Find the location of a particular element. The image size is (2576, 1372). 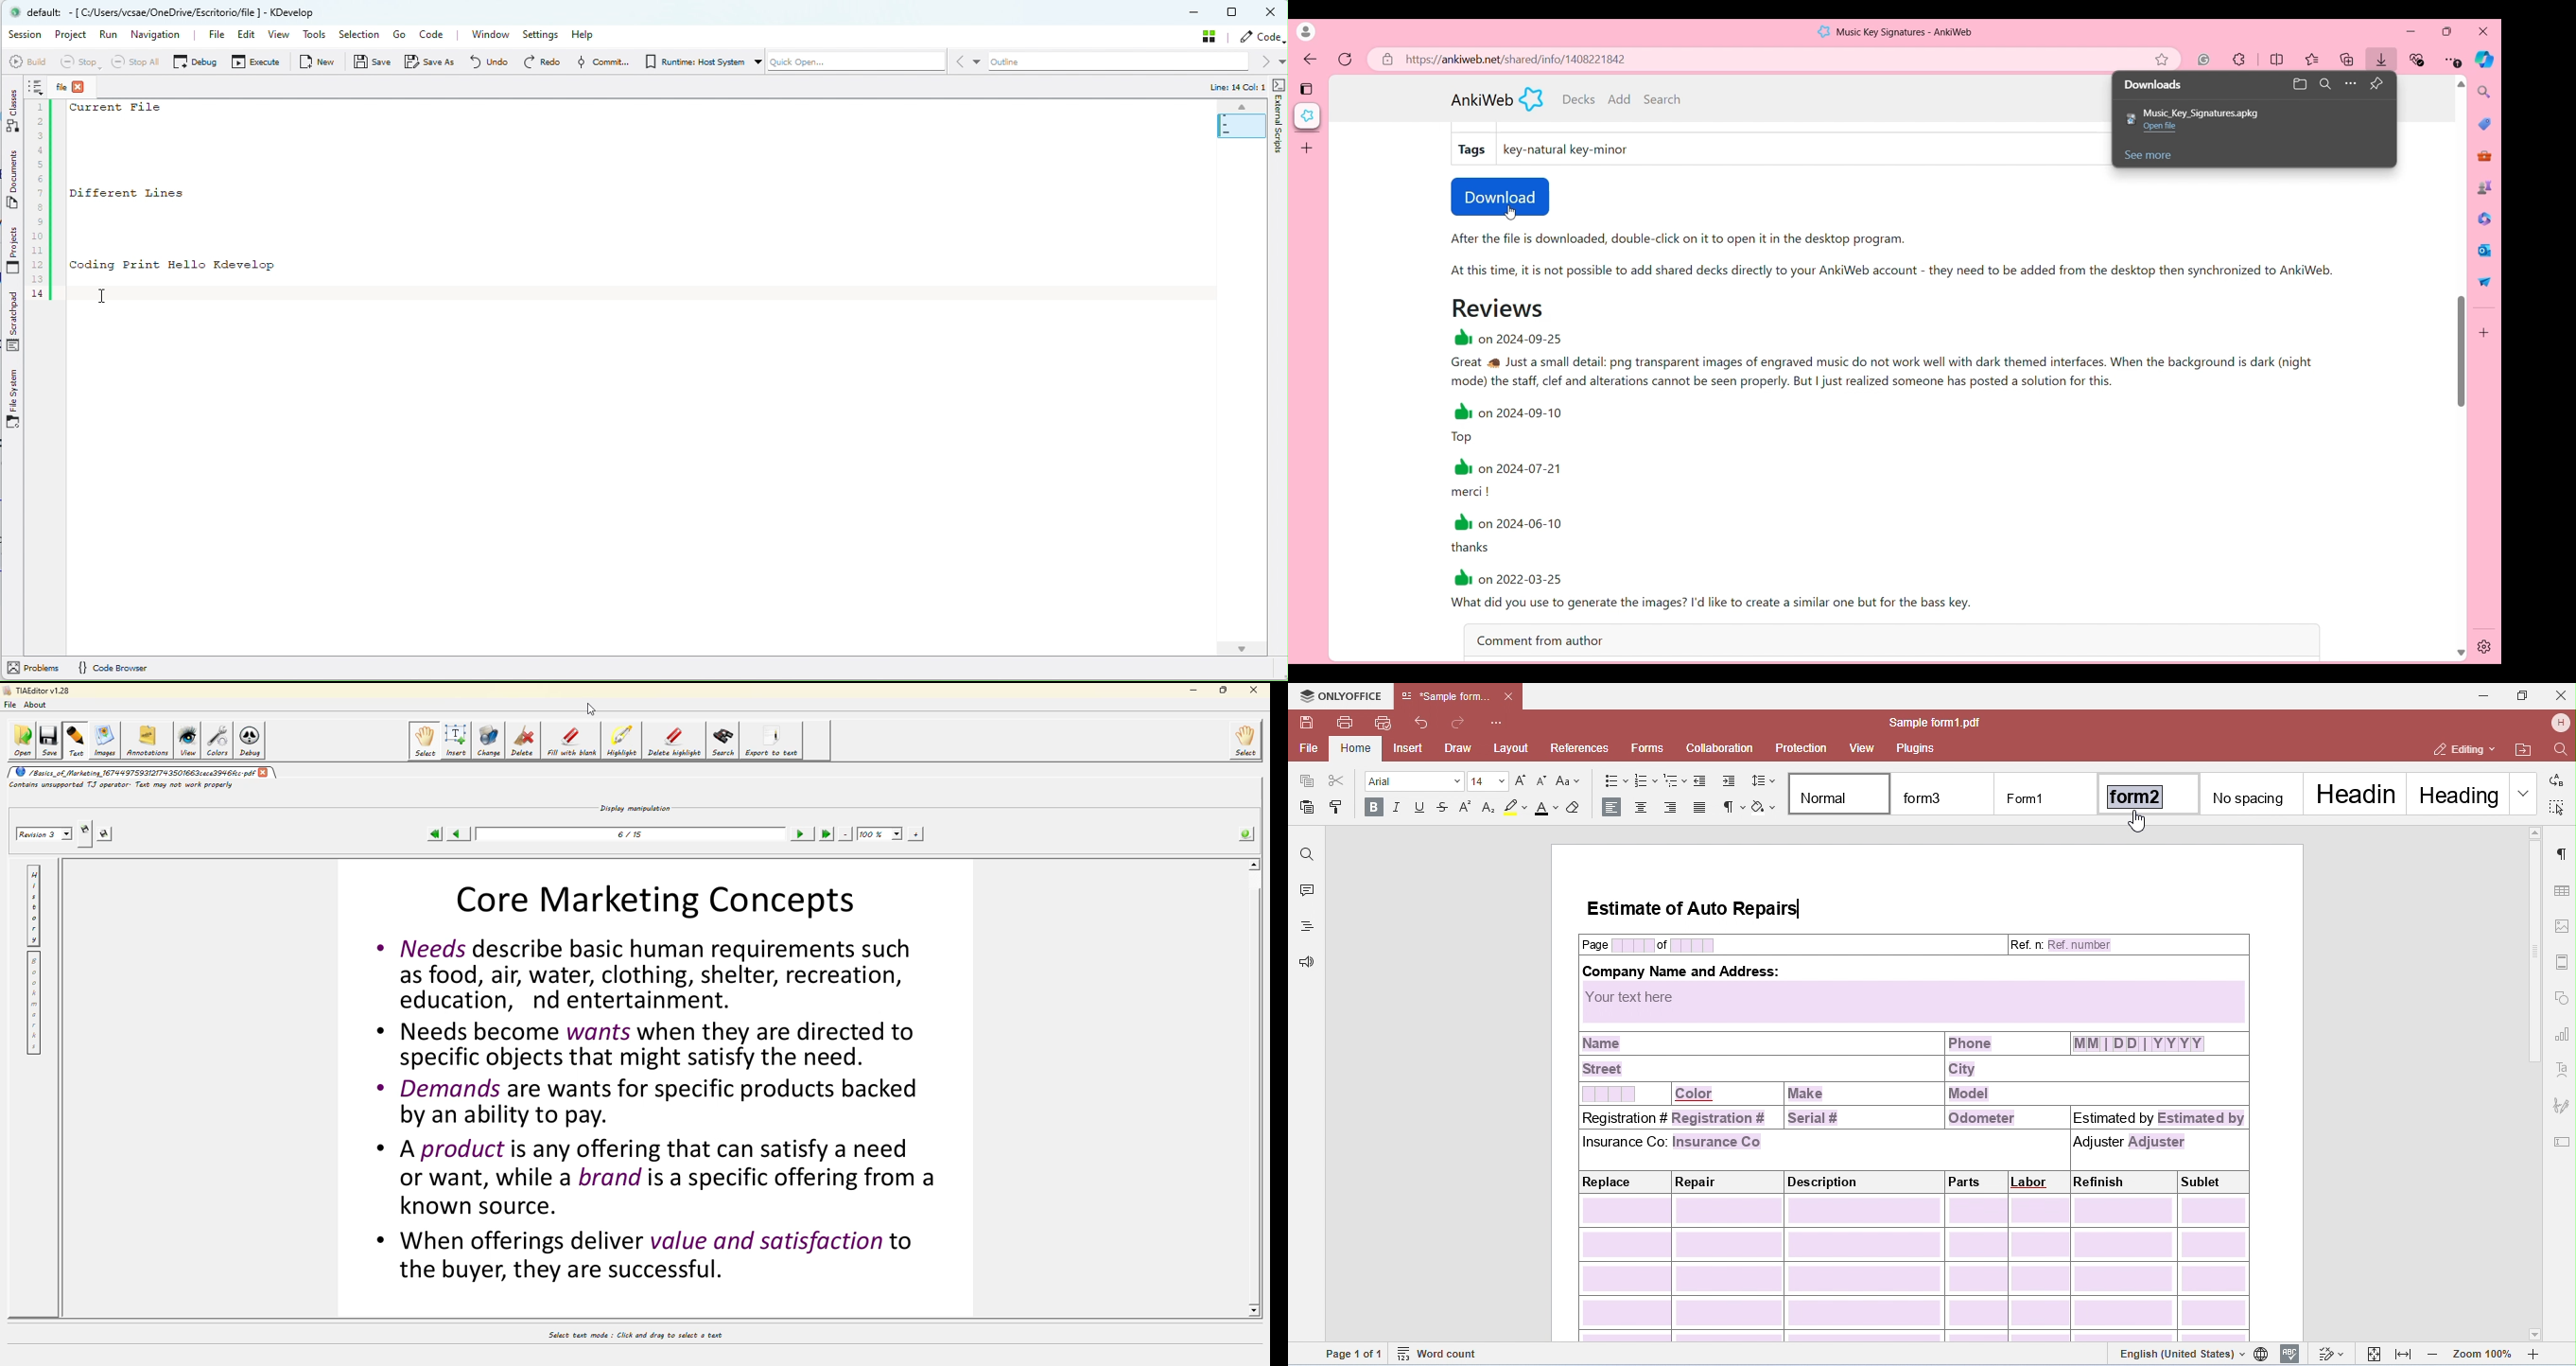

Reviews is located at coordinates (1498, 307).